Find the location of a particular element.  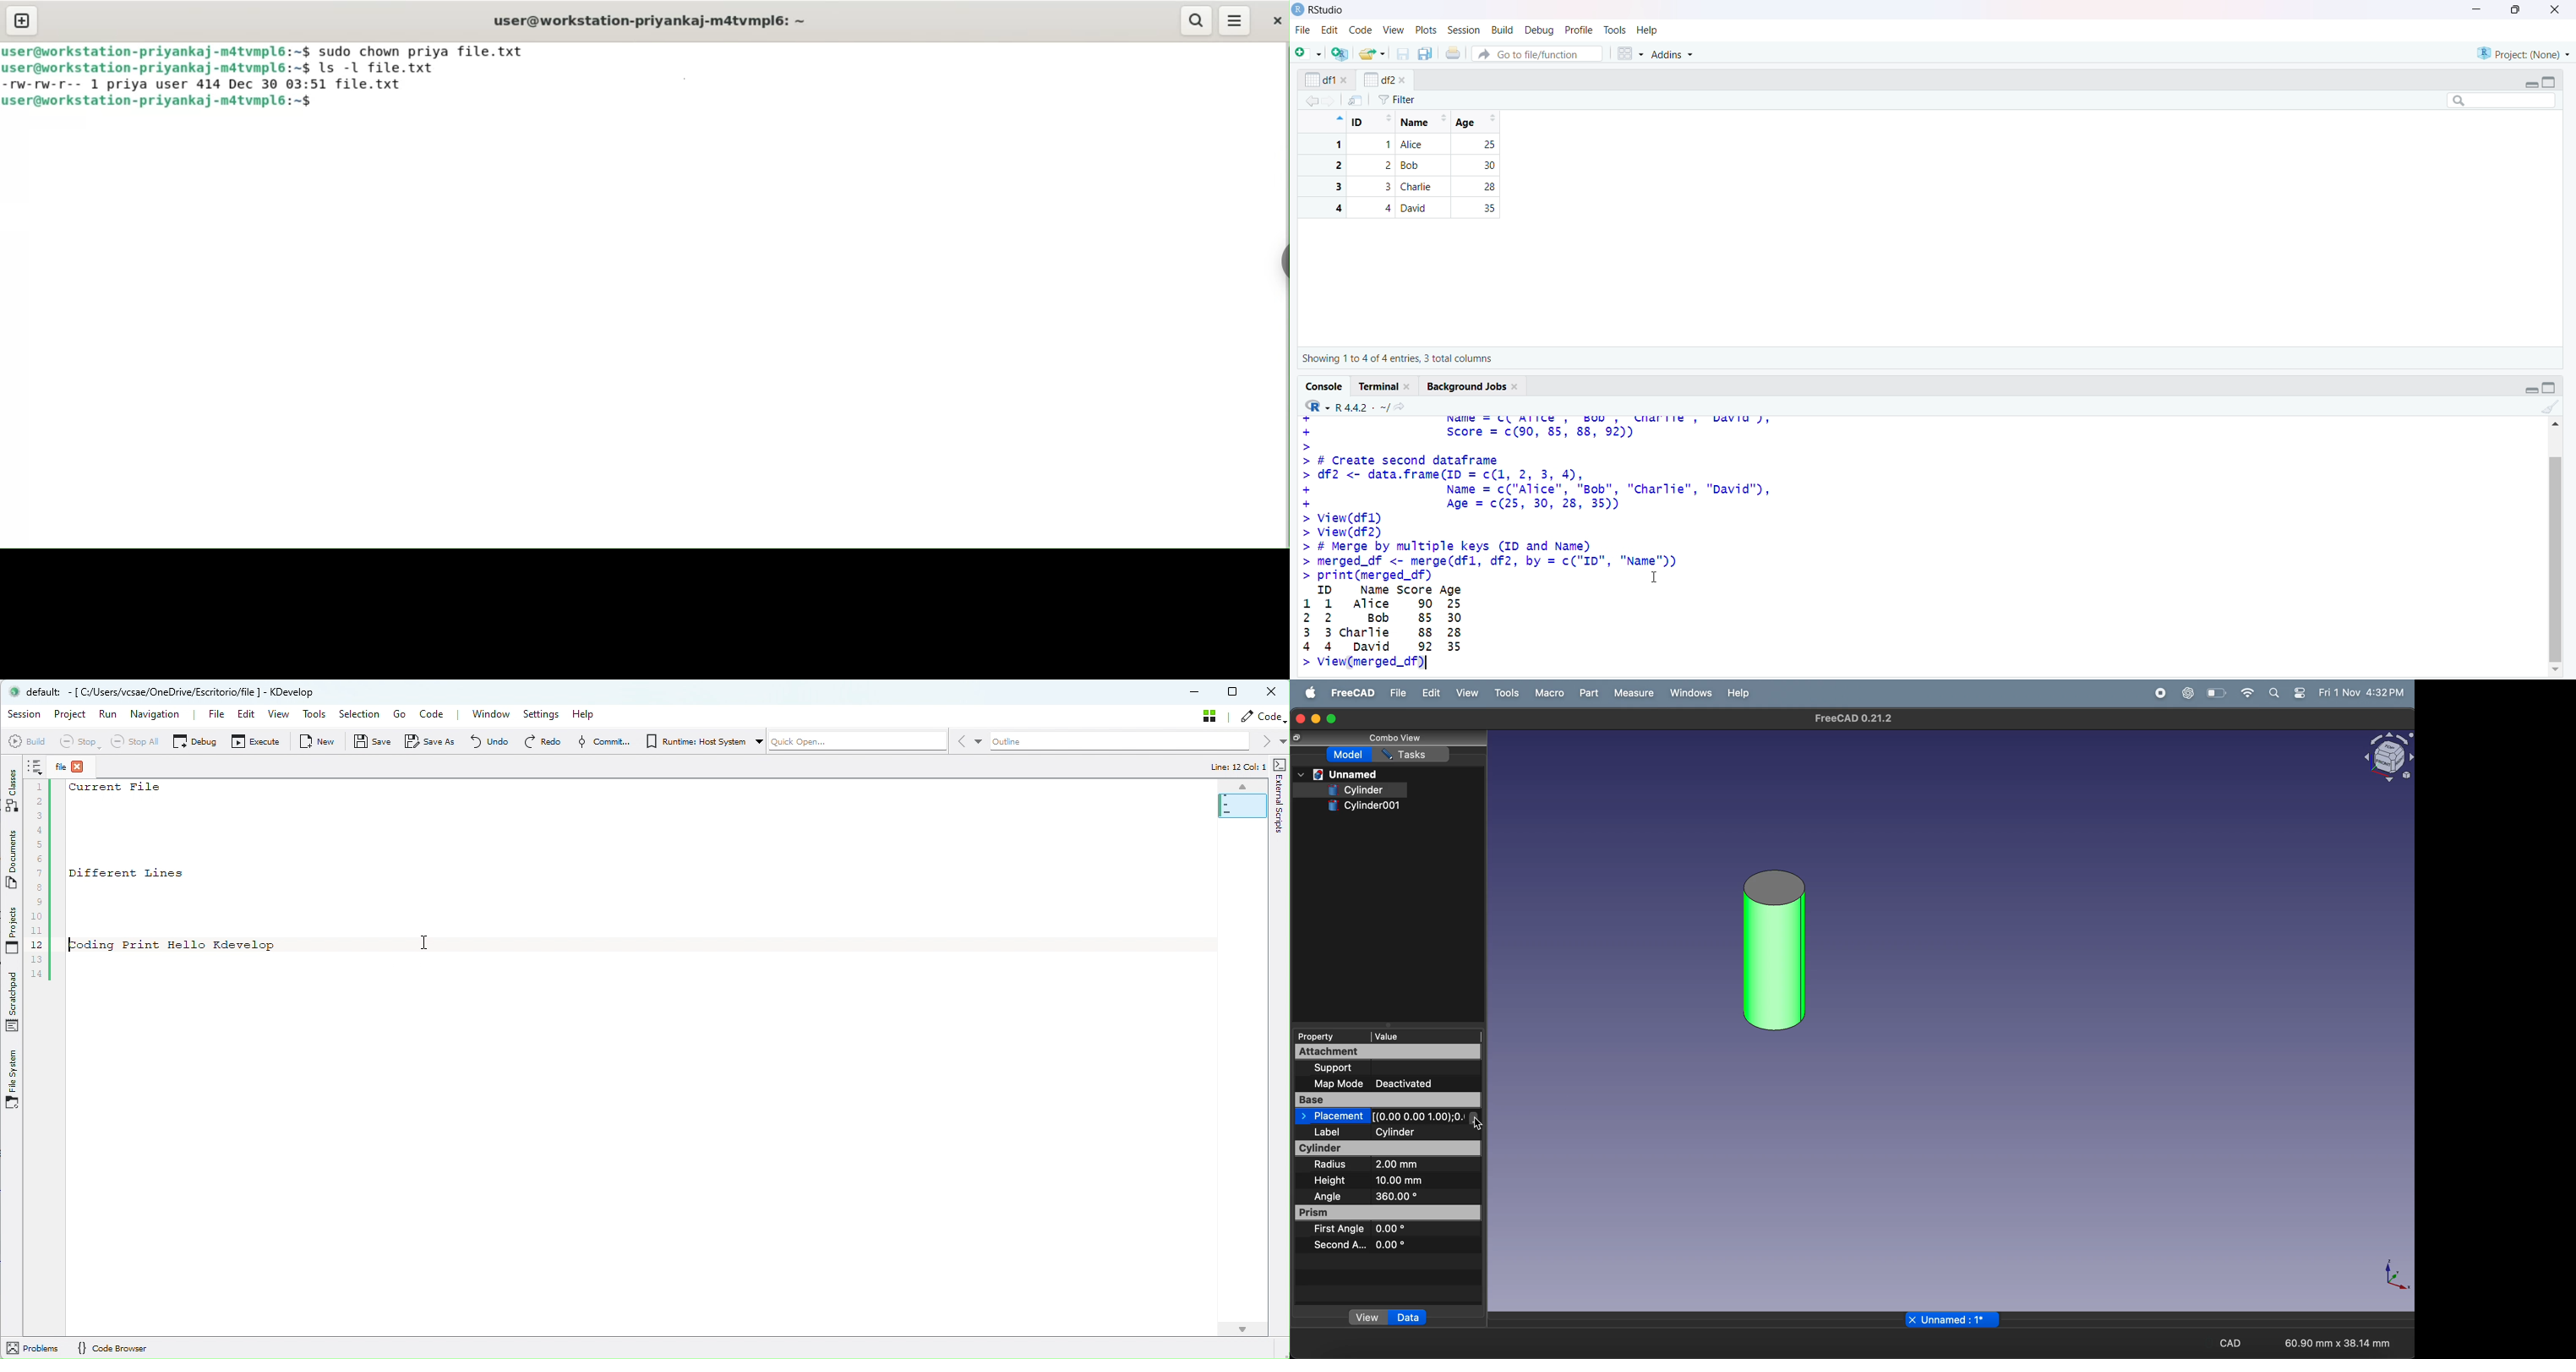

Collapse/expand  is located at coordinates (2531, 85).